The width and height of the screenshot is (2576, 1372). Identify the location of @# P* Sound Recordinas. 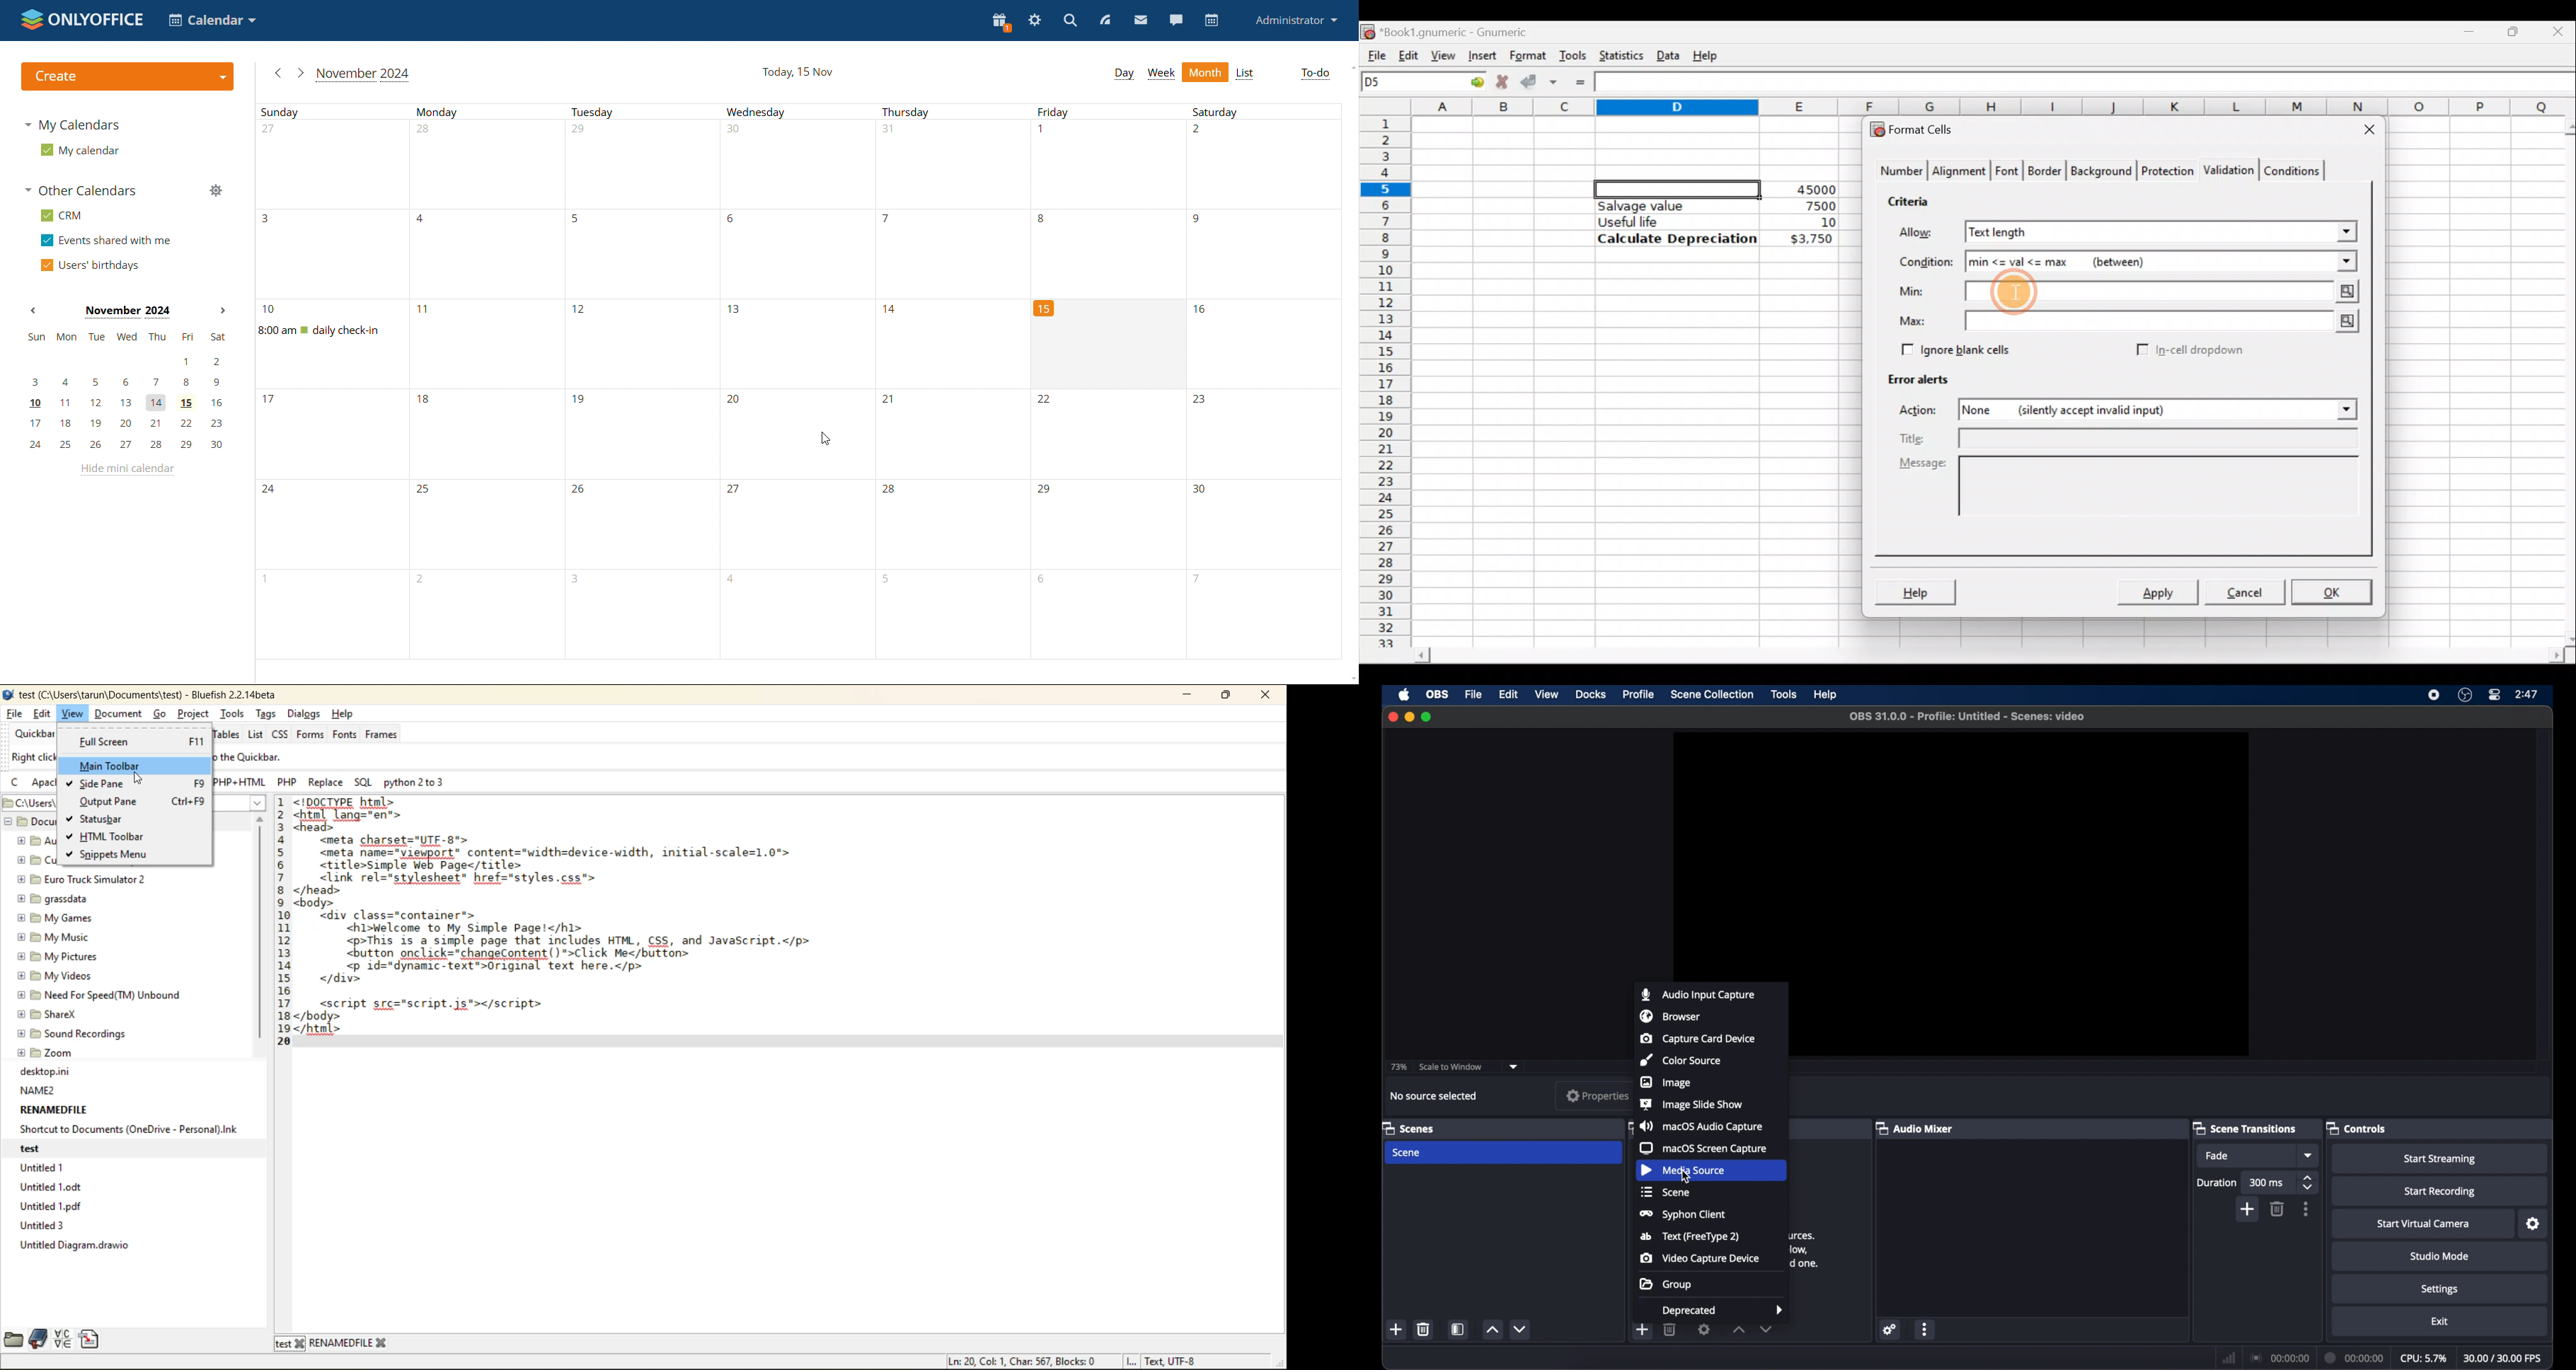
(73, 1034).